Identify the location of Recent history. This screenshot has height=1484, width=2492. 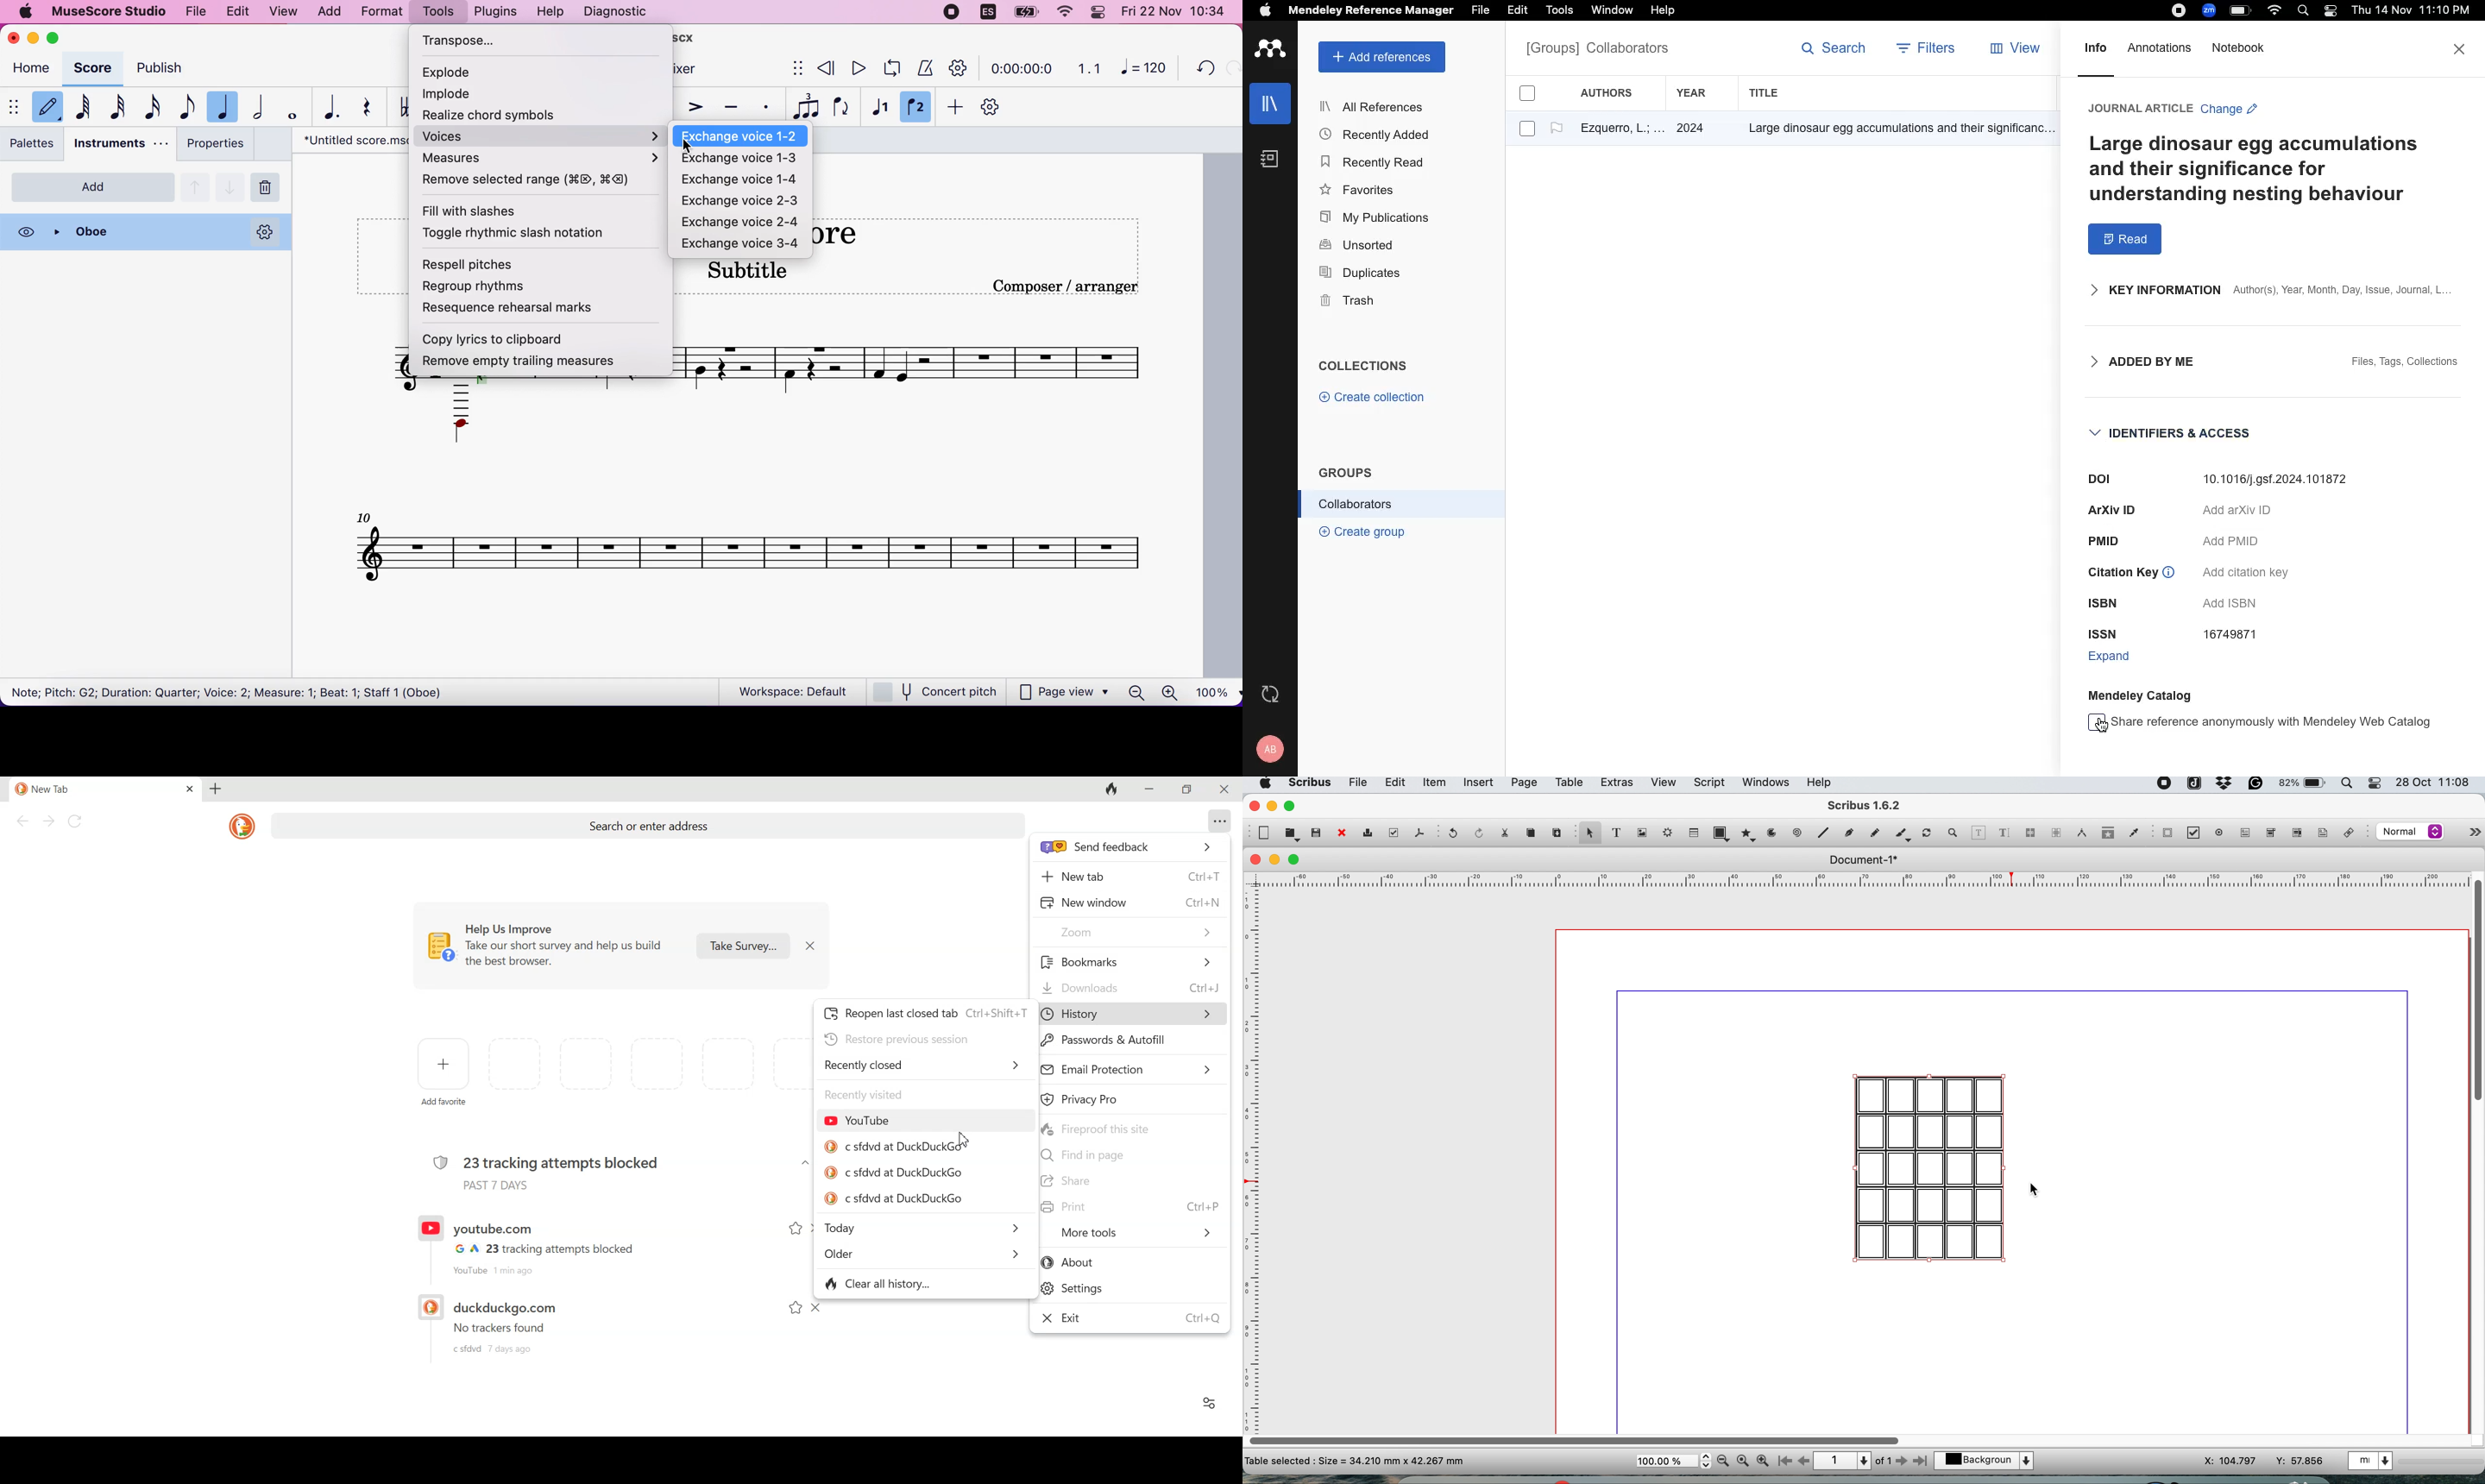
(542, 1323).